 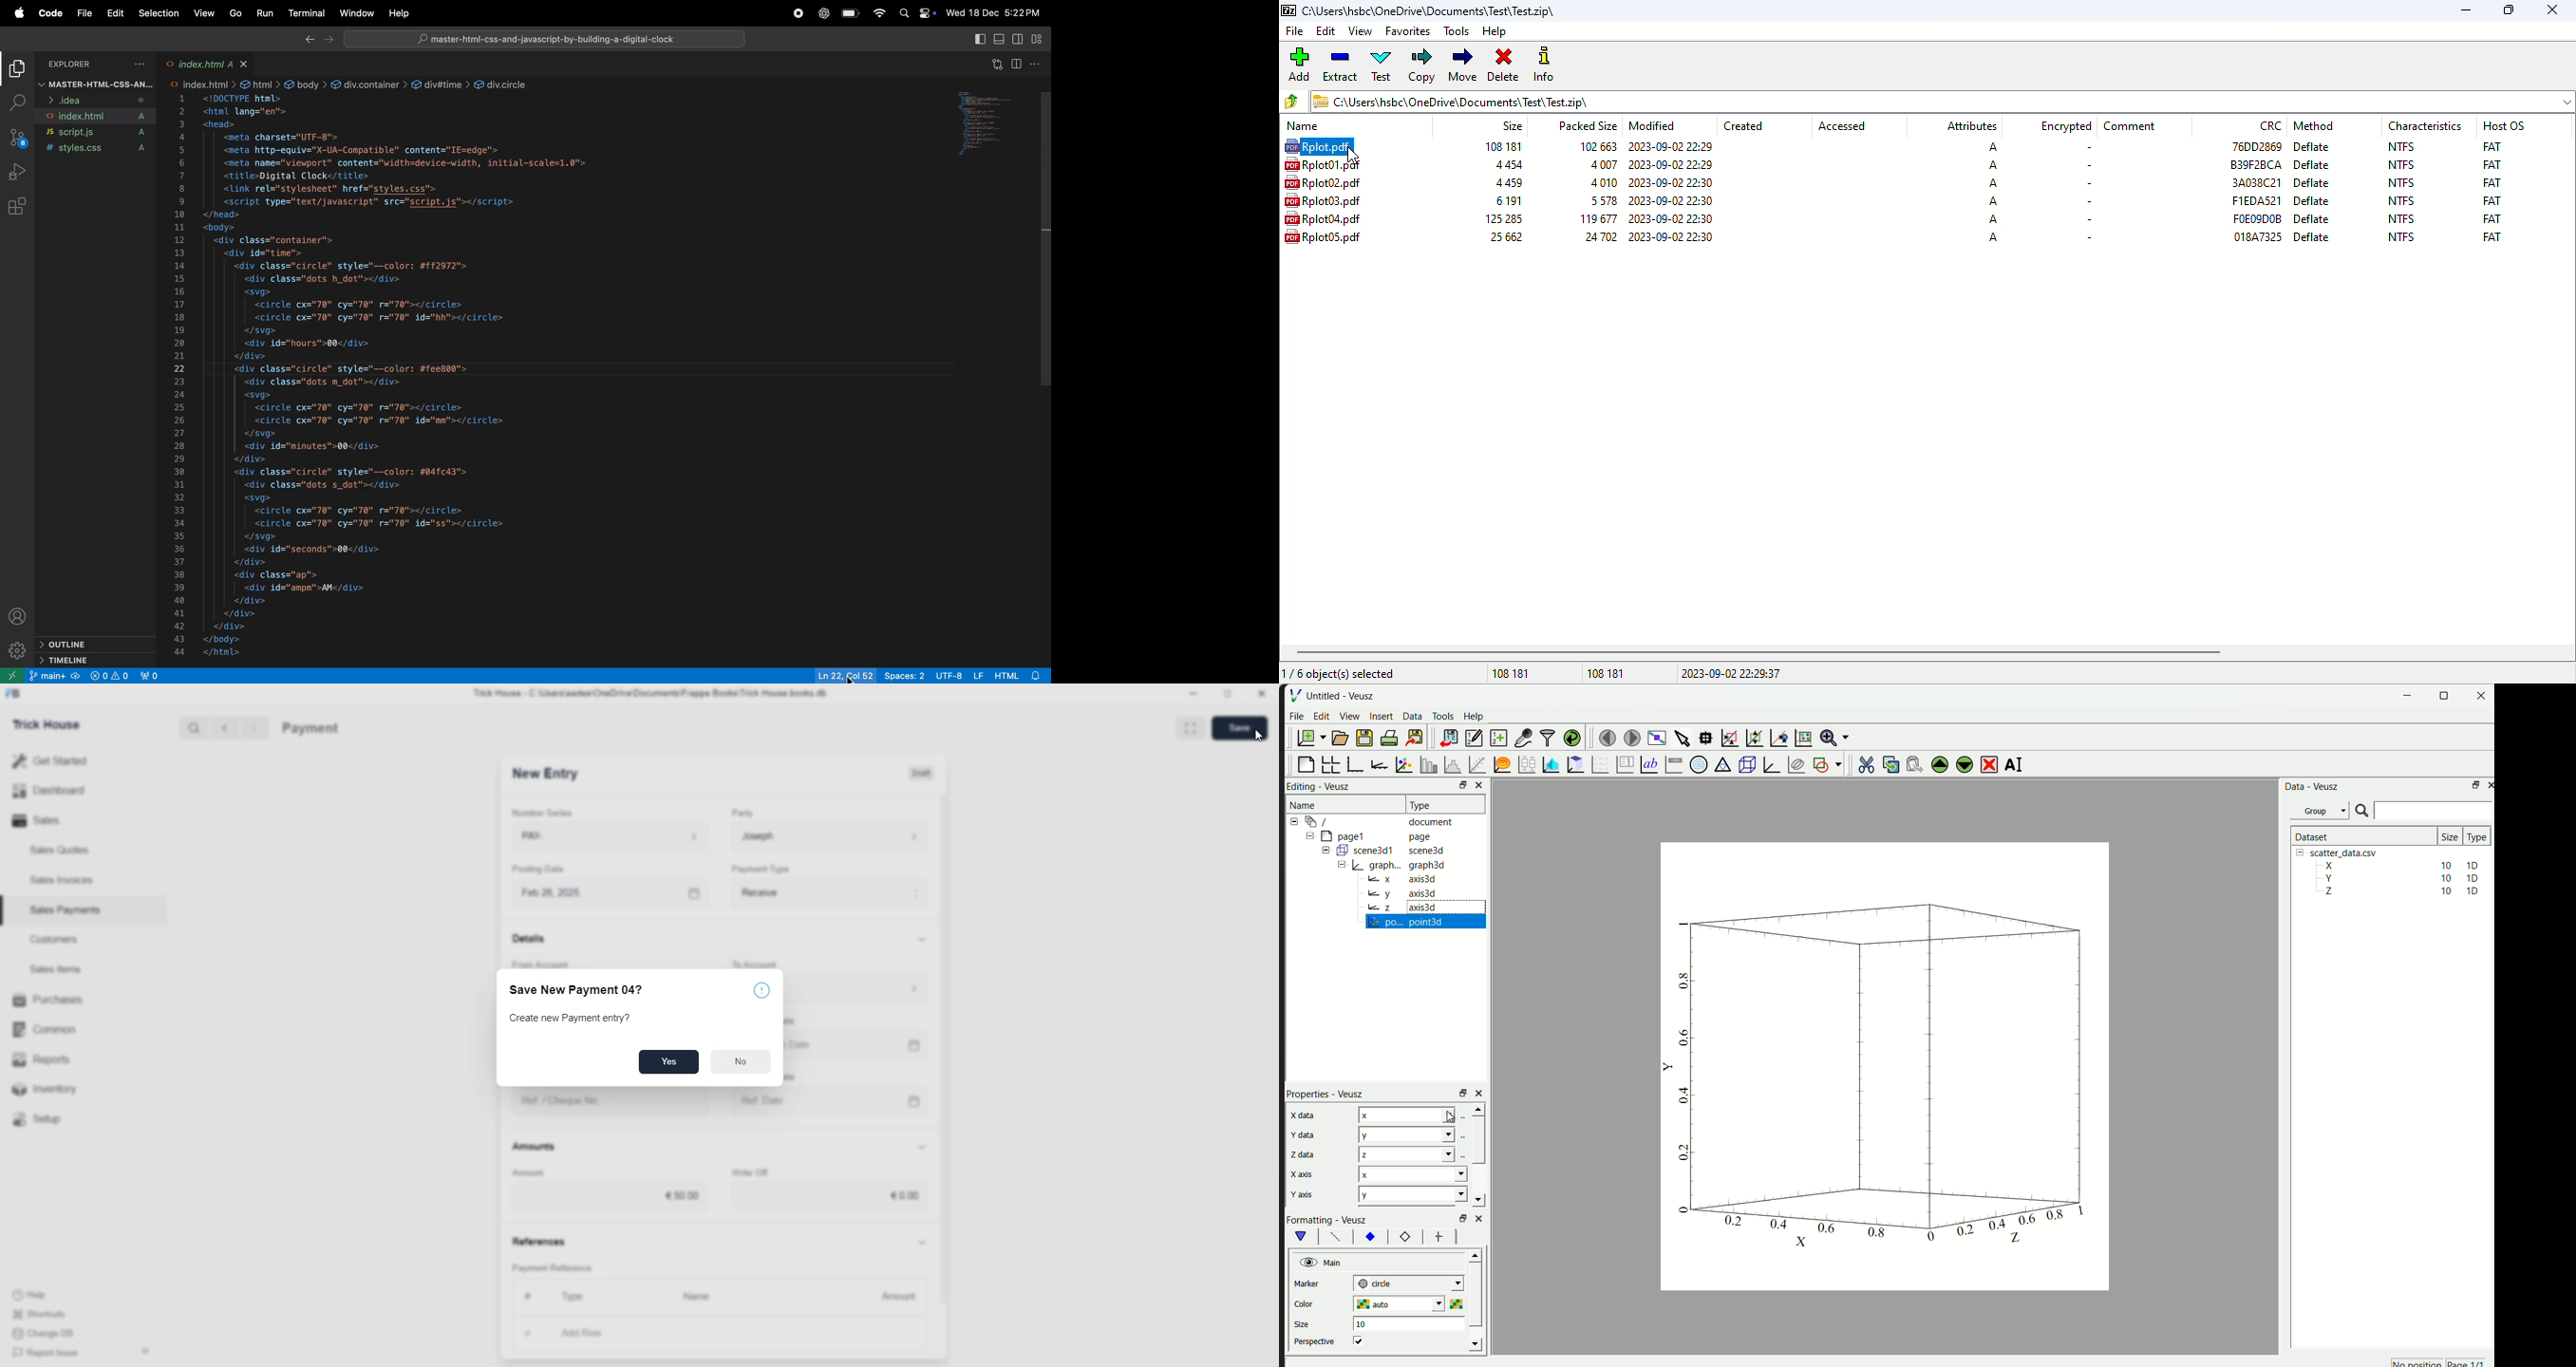 I want to click on maximize, so click(x=2509, y=10).